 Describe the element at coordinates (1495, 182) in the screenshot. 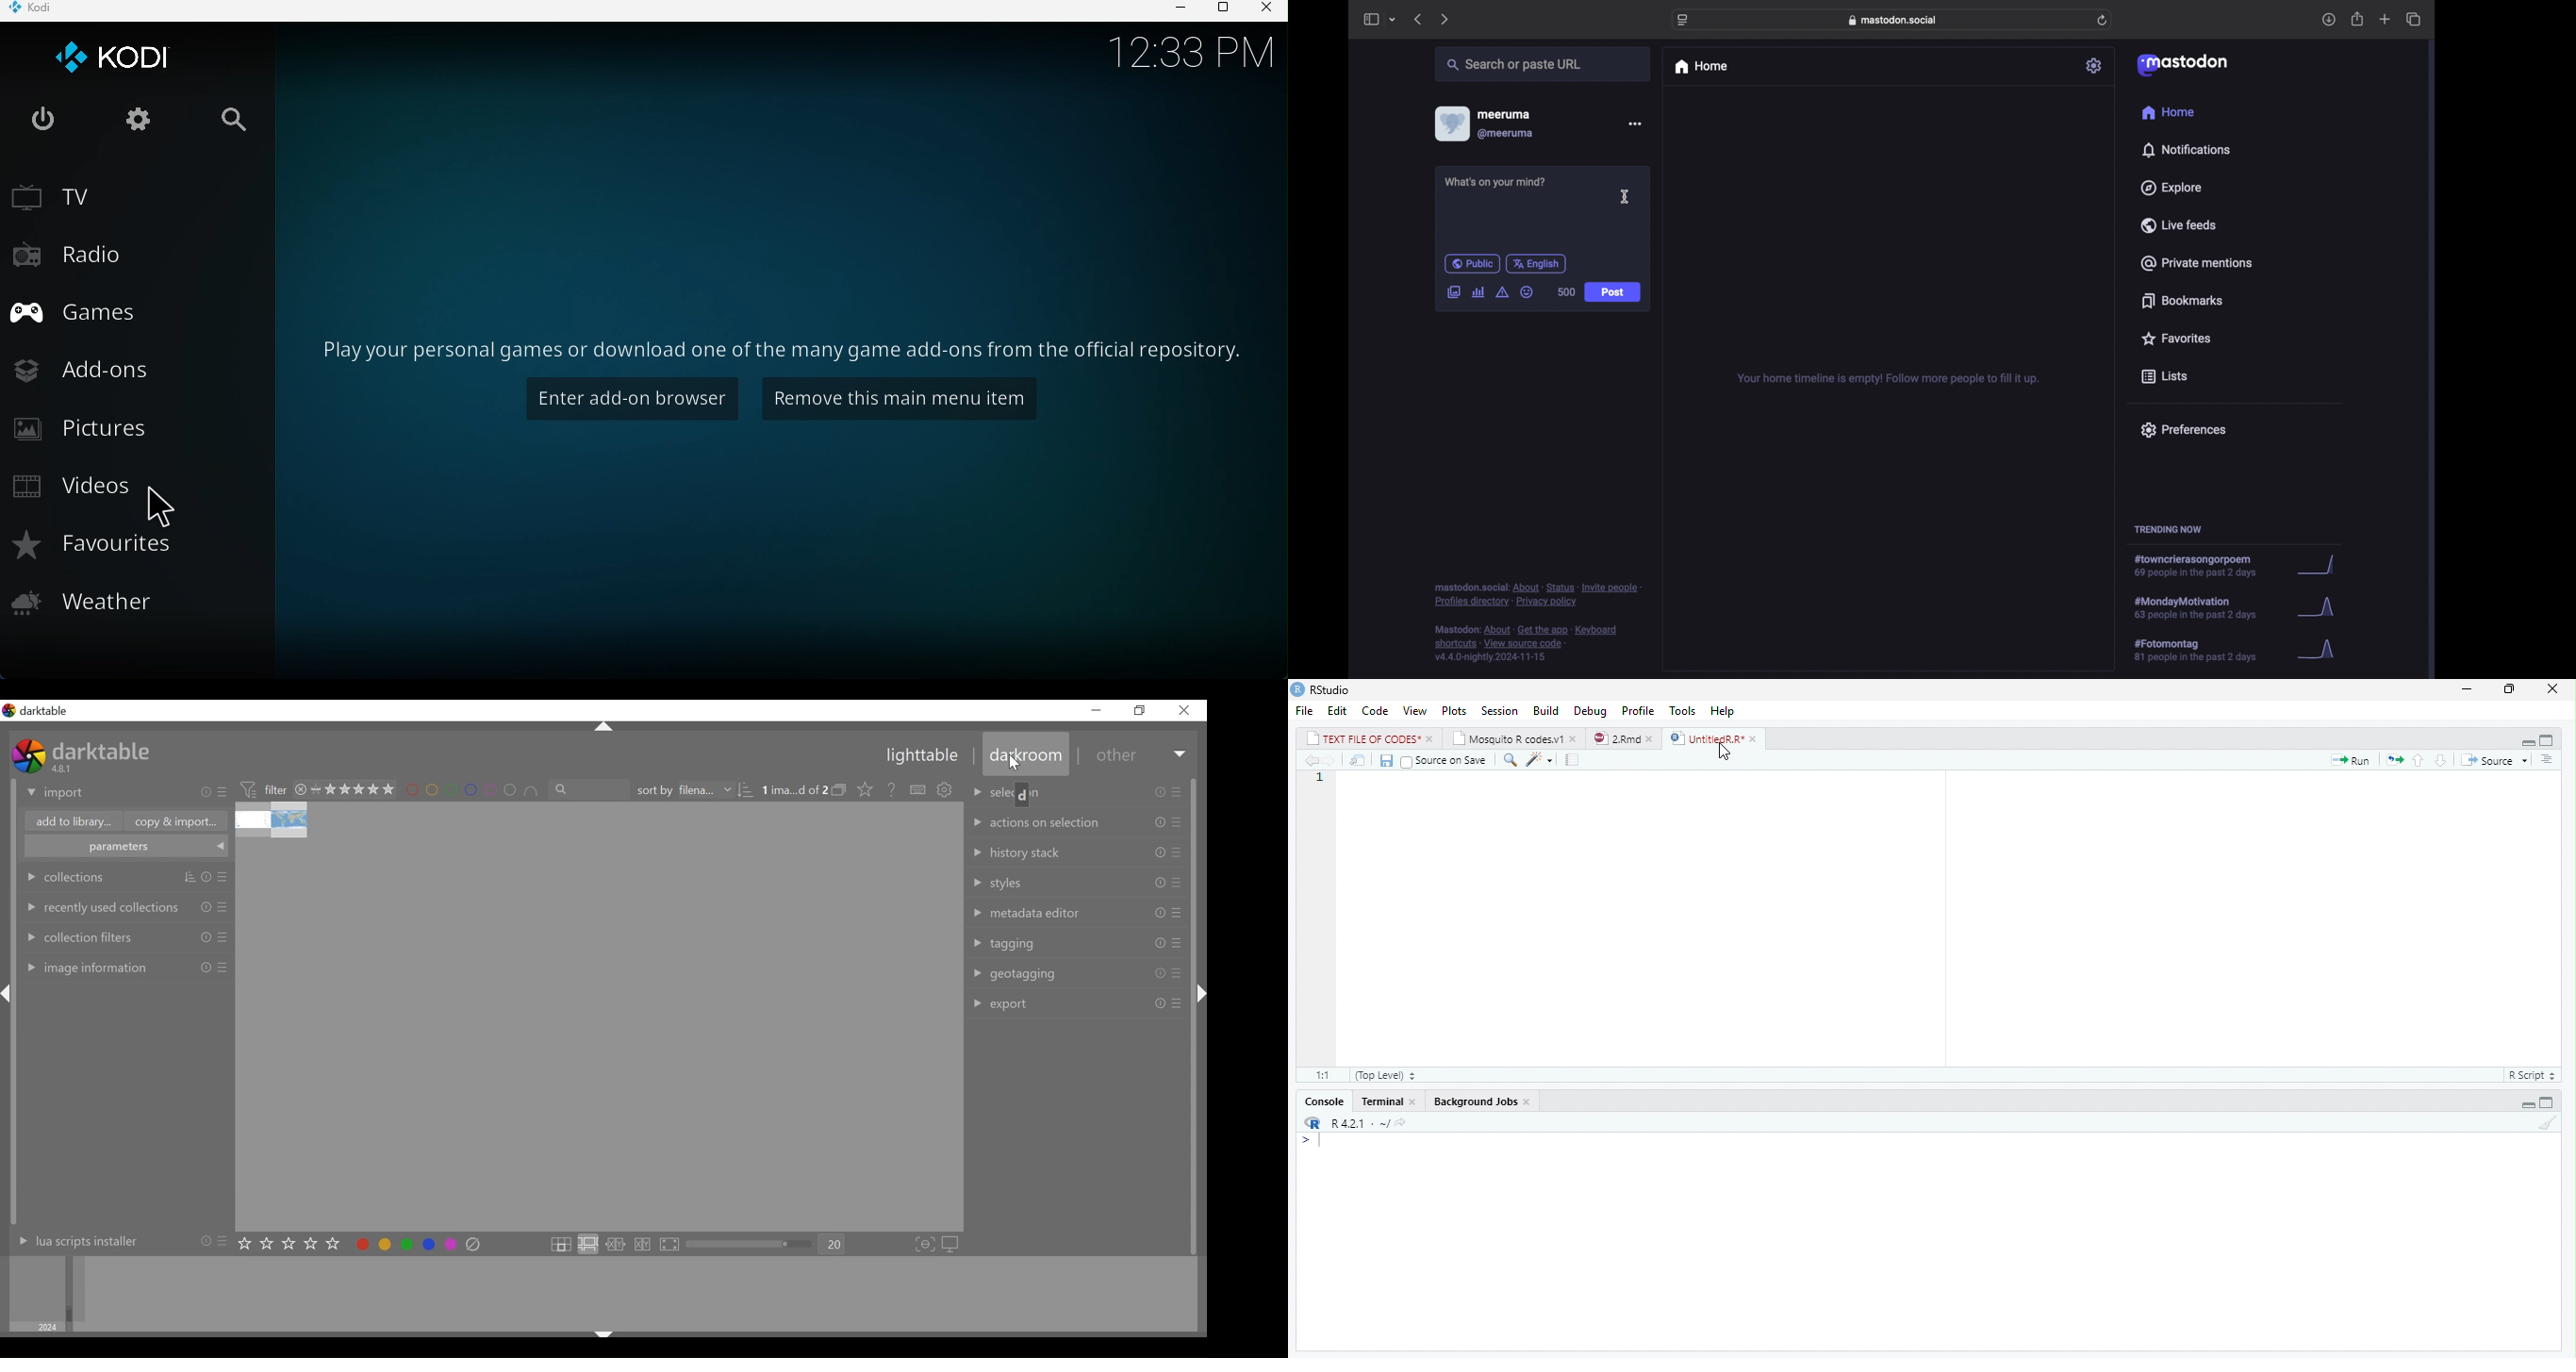

I see `what's on your mind?` at that location.